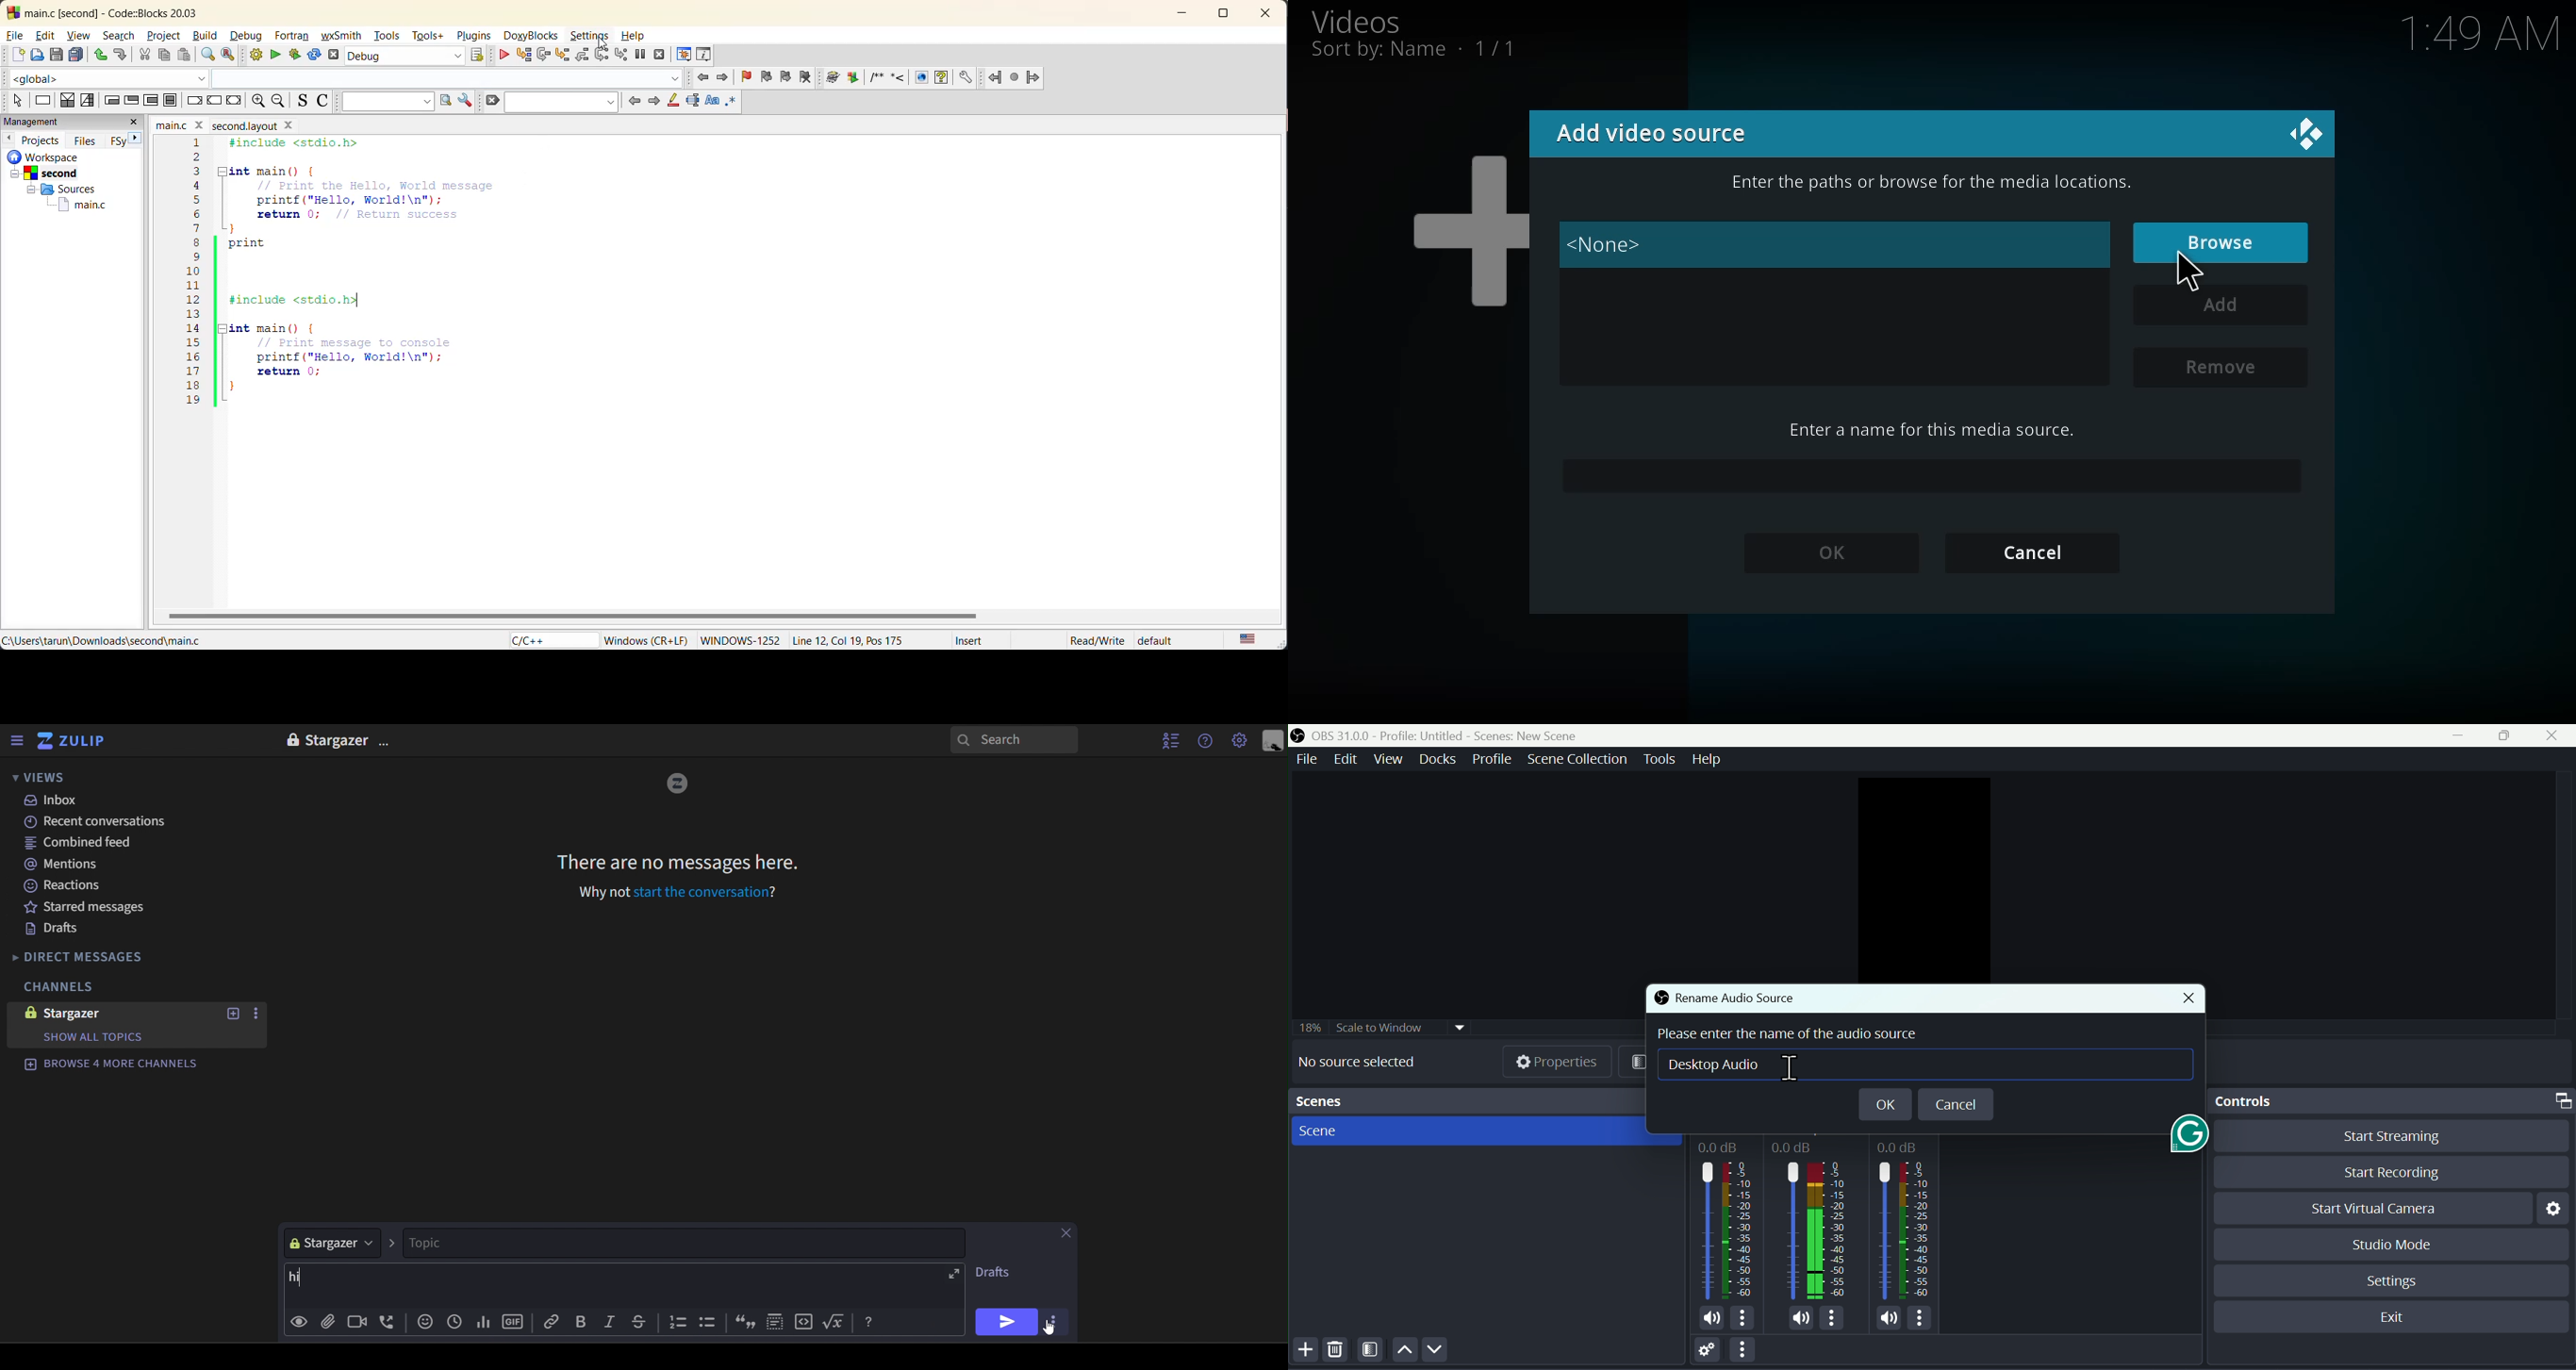 This screenshot has height=1372, width=2576. What do you see at coordinates (1954, 1104) in the screenshot?
I see `cancel` at bounding box center [1954, 1104].